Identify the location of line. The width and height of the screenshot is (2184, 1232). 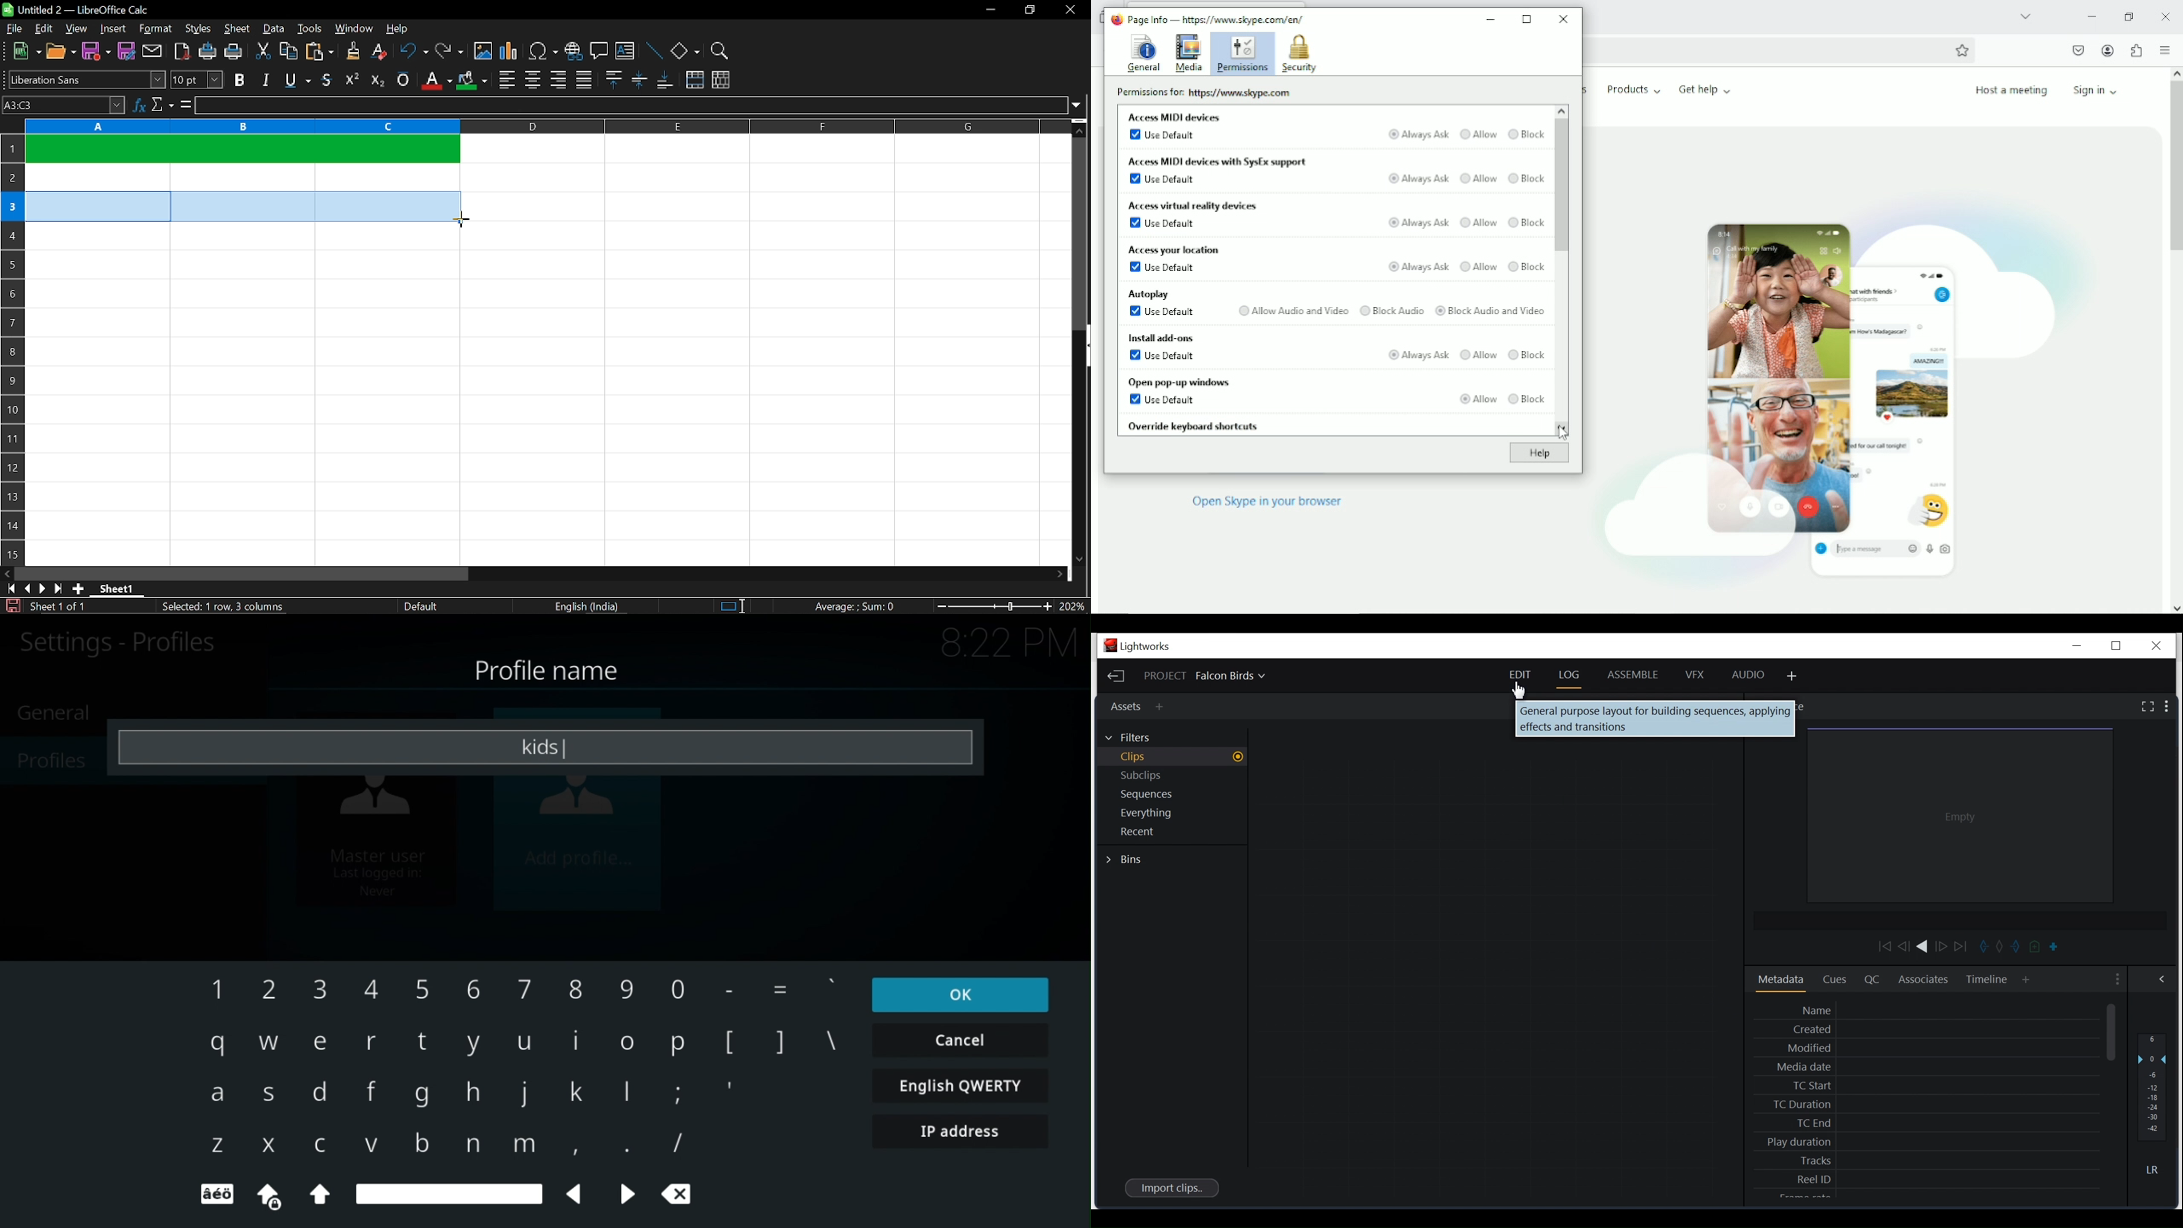
(654, 50).